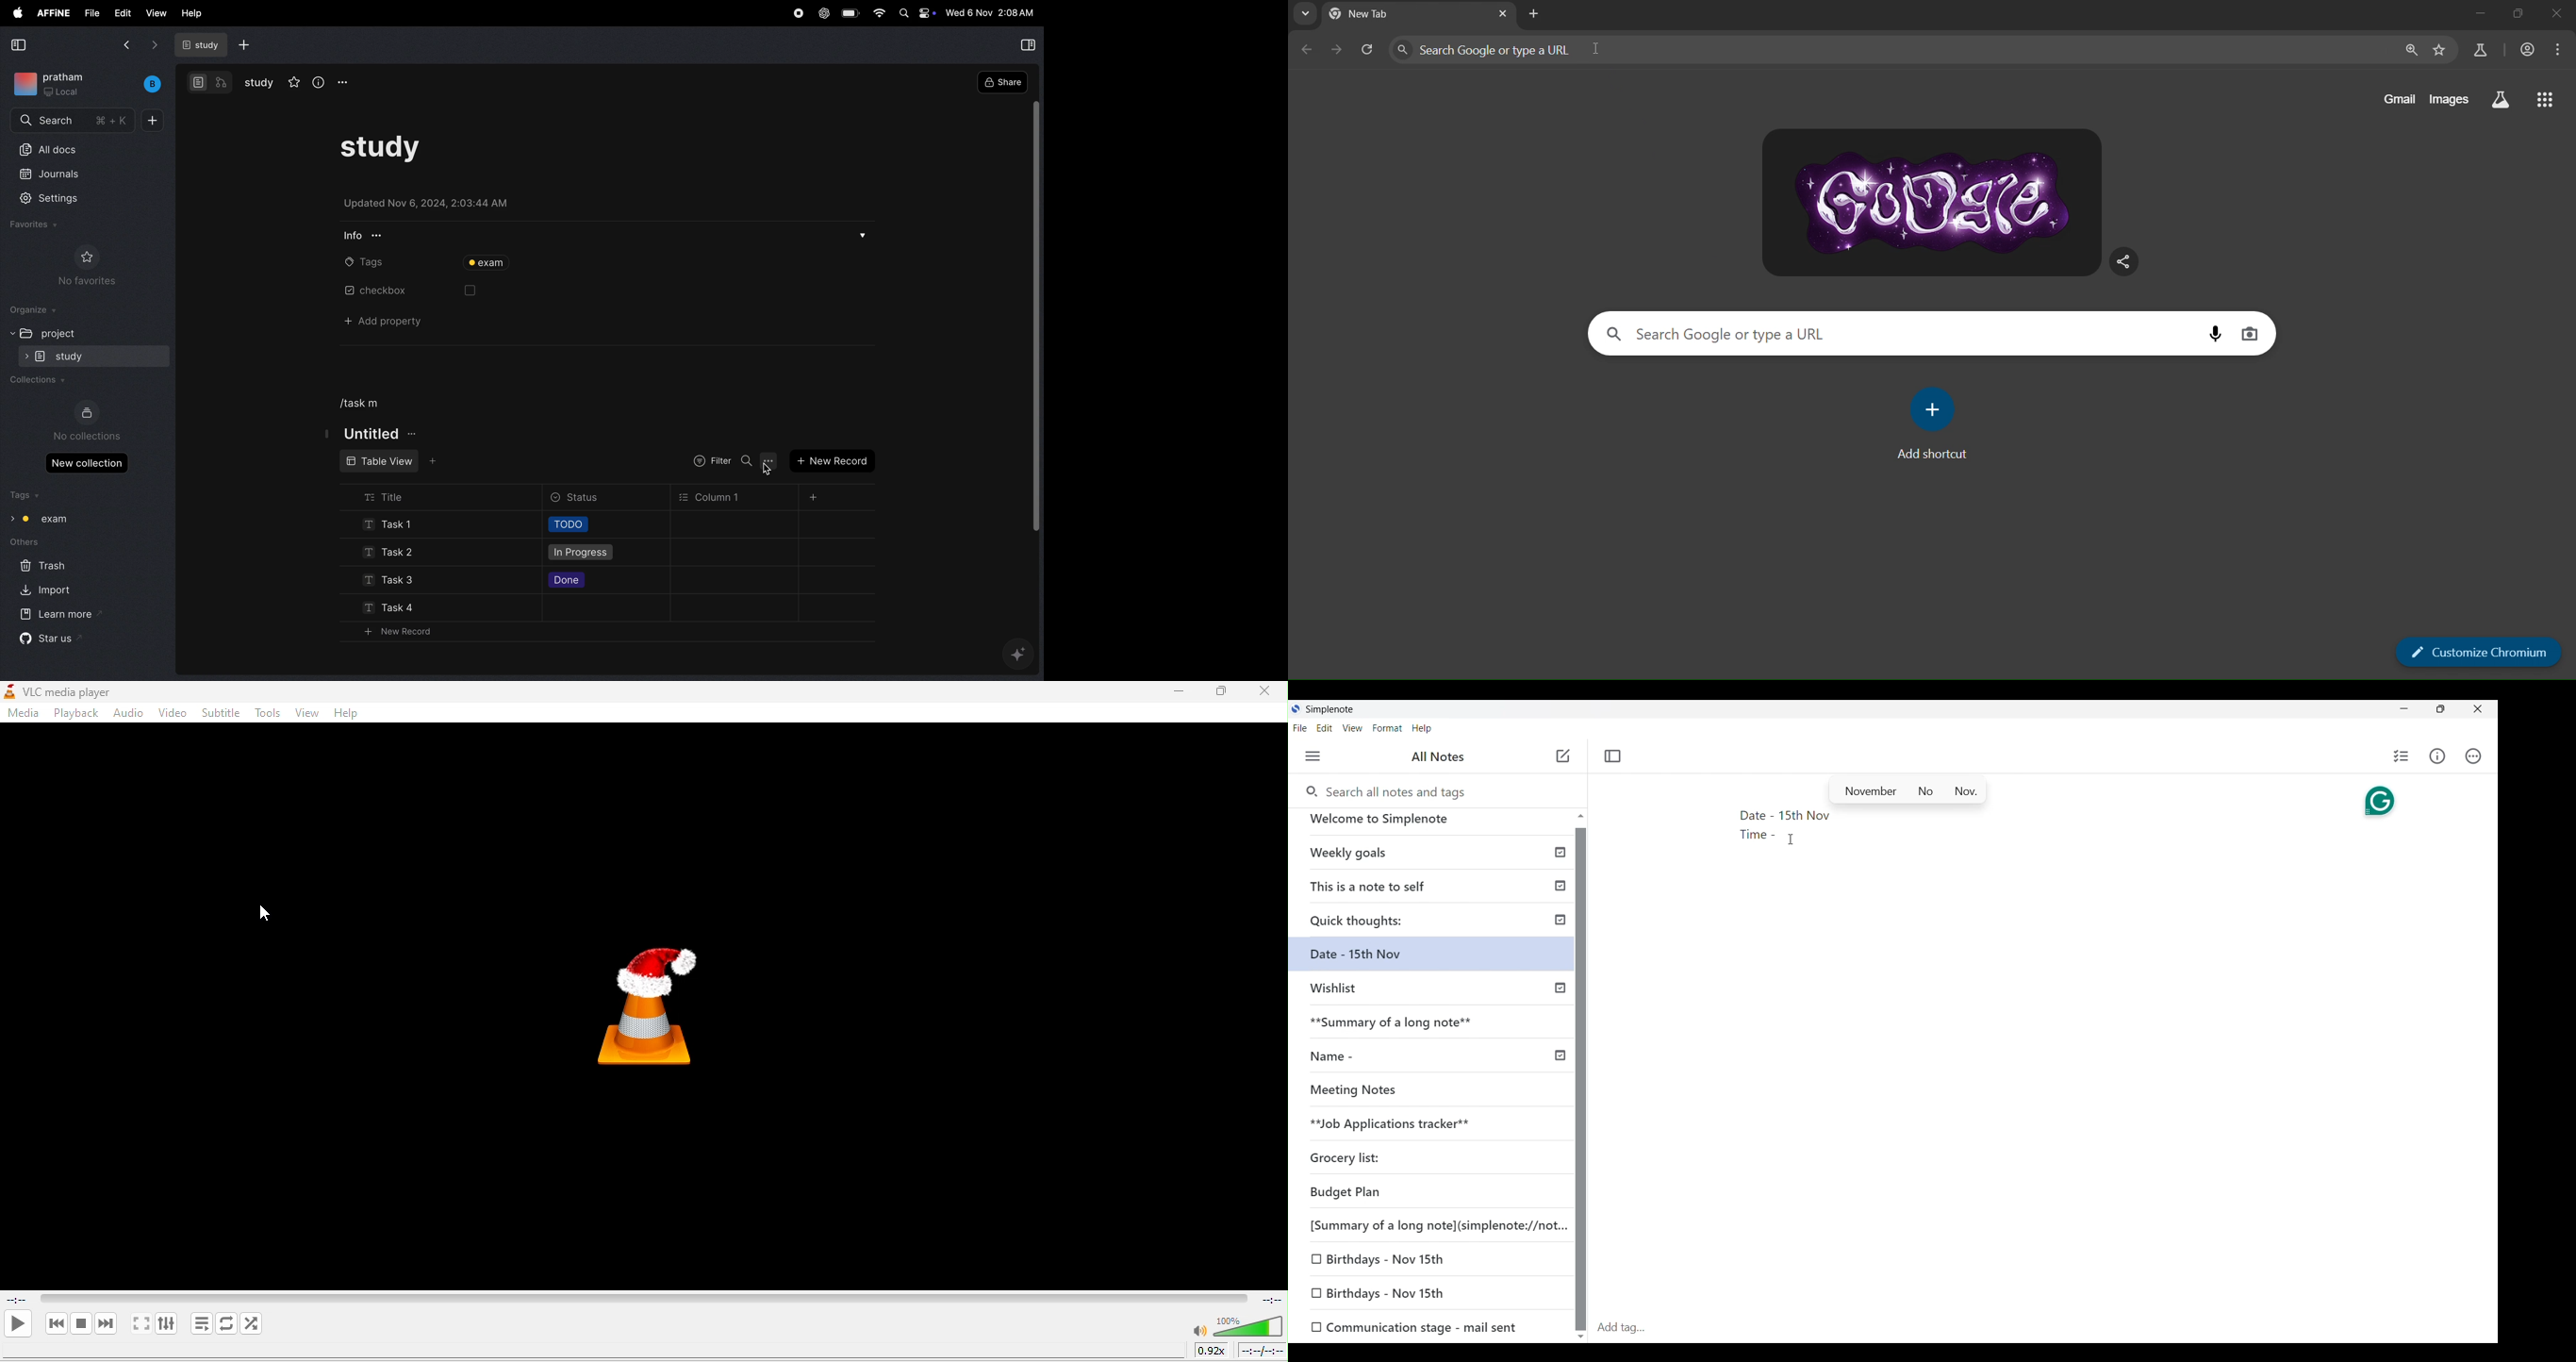 Image resolution: width=2576 pixels, height=1372 pixels. Describe the element at coordinates (1384, 791) in the screenshot. I see `Search all notes and tags` at that location.